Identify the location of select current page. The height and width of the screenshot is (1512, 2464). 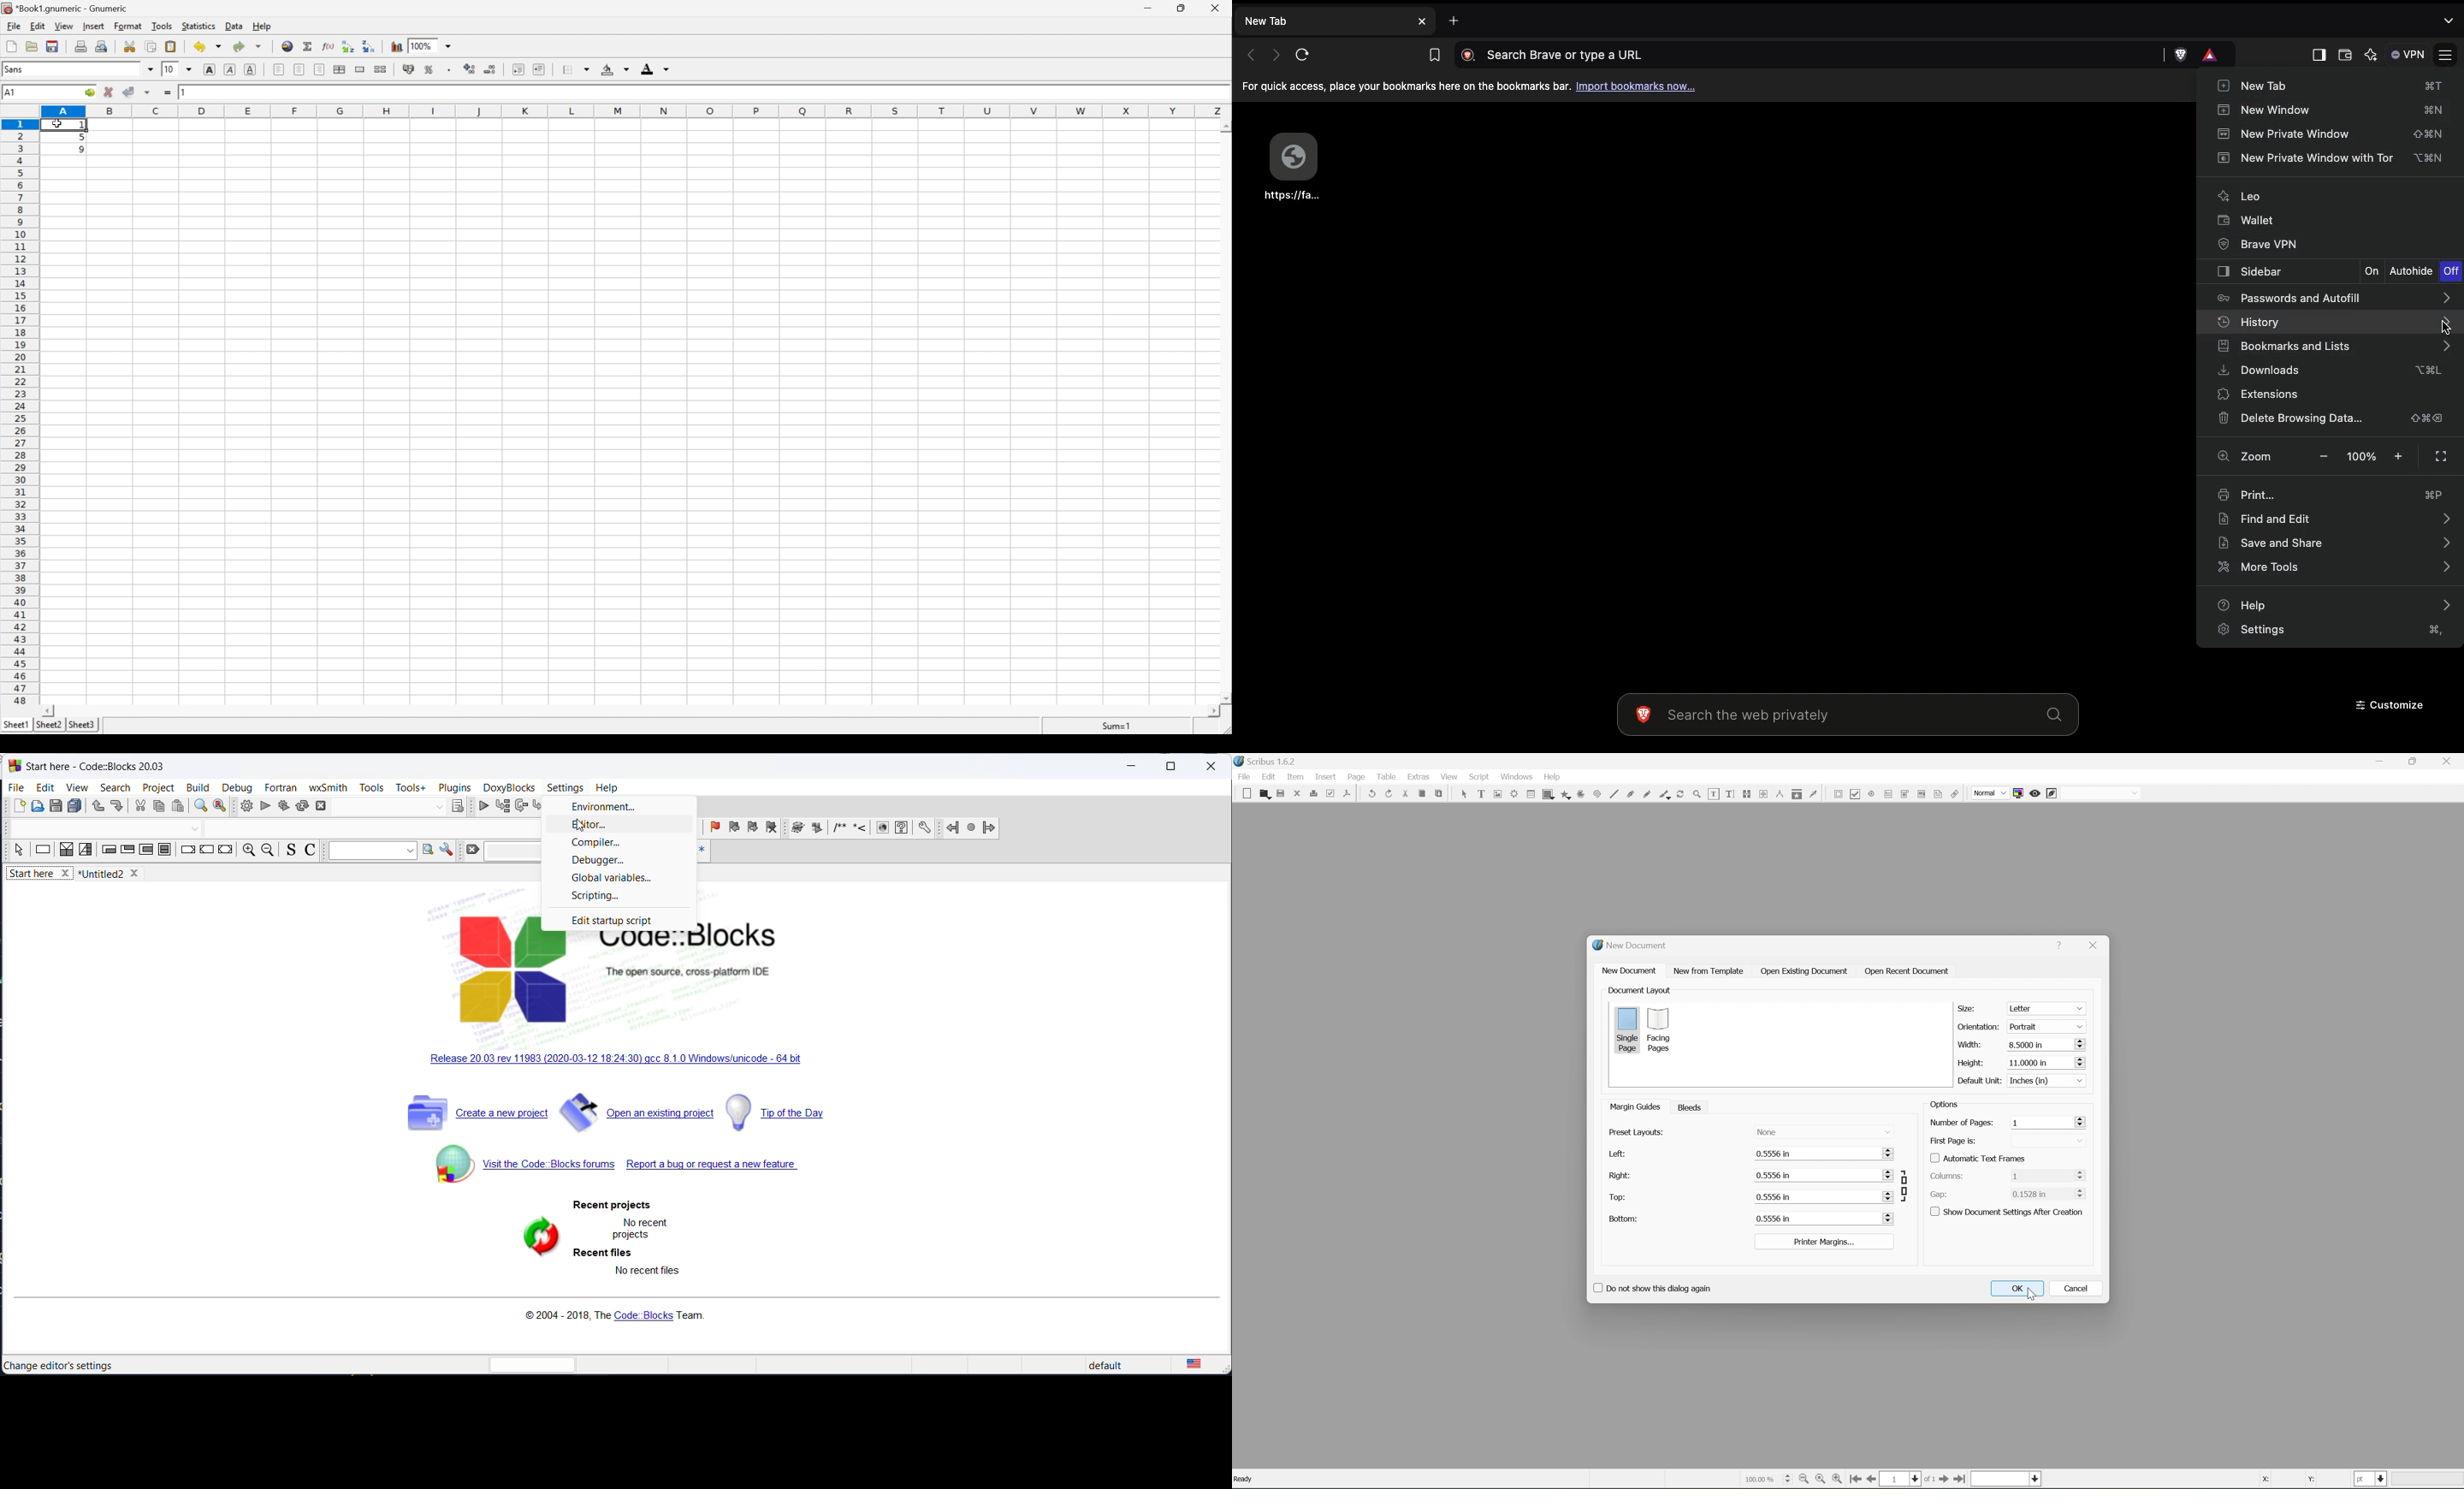
(1906, 1480).